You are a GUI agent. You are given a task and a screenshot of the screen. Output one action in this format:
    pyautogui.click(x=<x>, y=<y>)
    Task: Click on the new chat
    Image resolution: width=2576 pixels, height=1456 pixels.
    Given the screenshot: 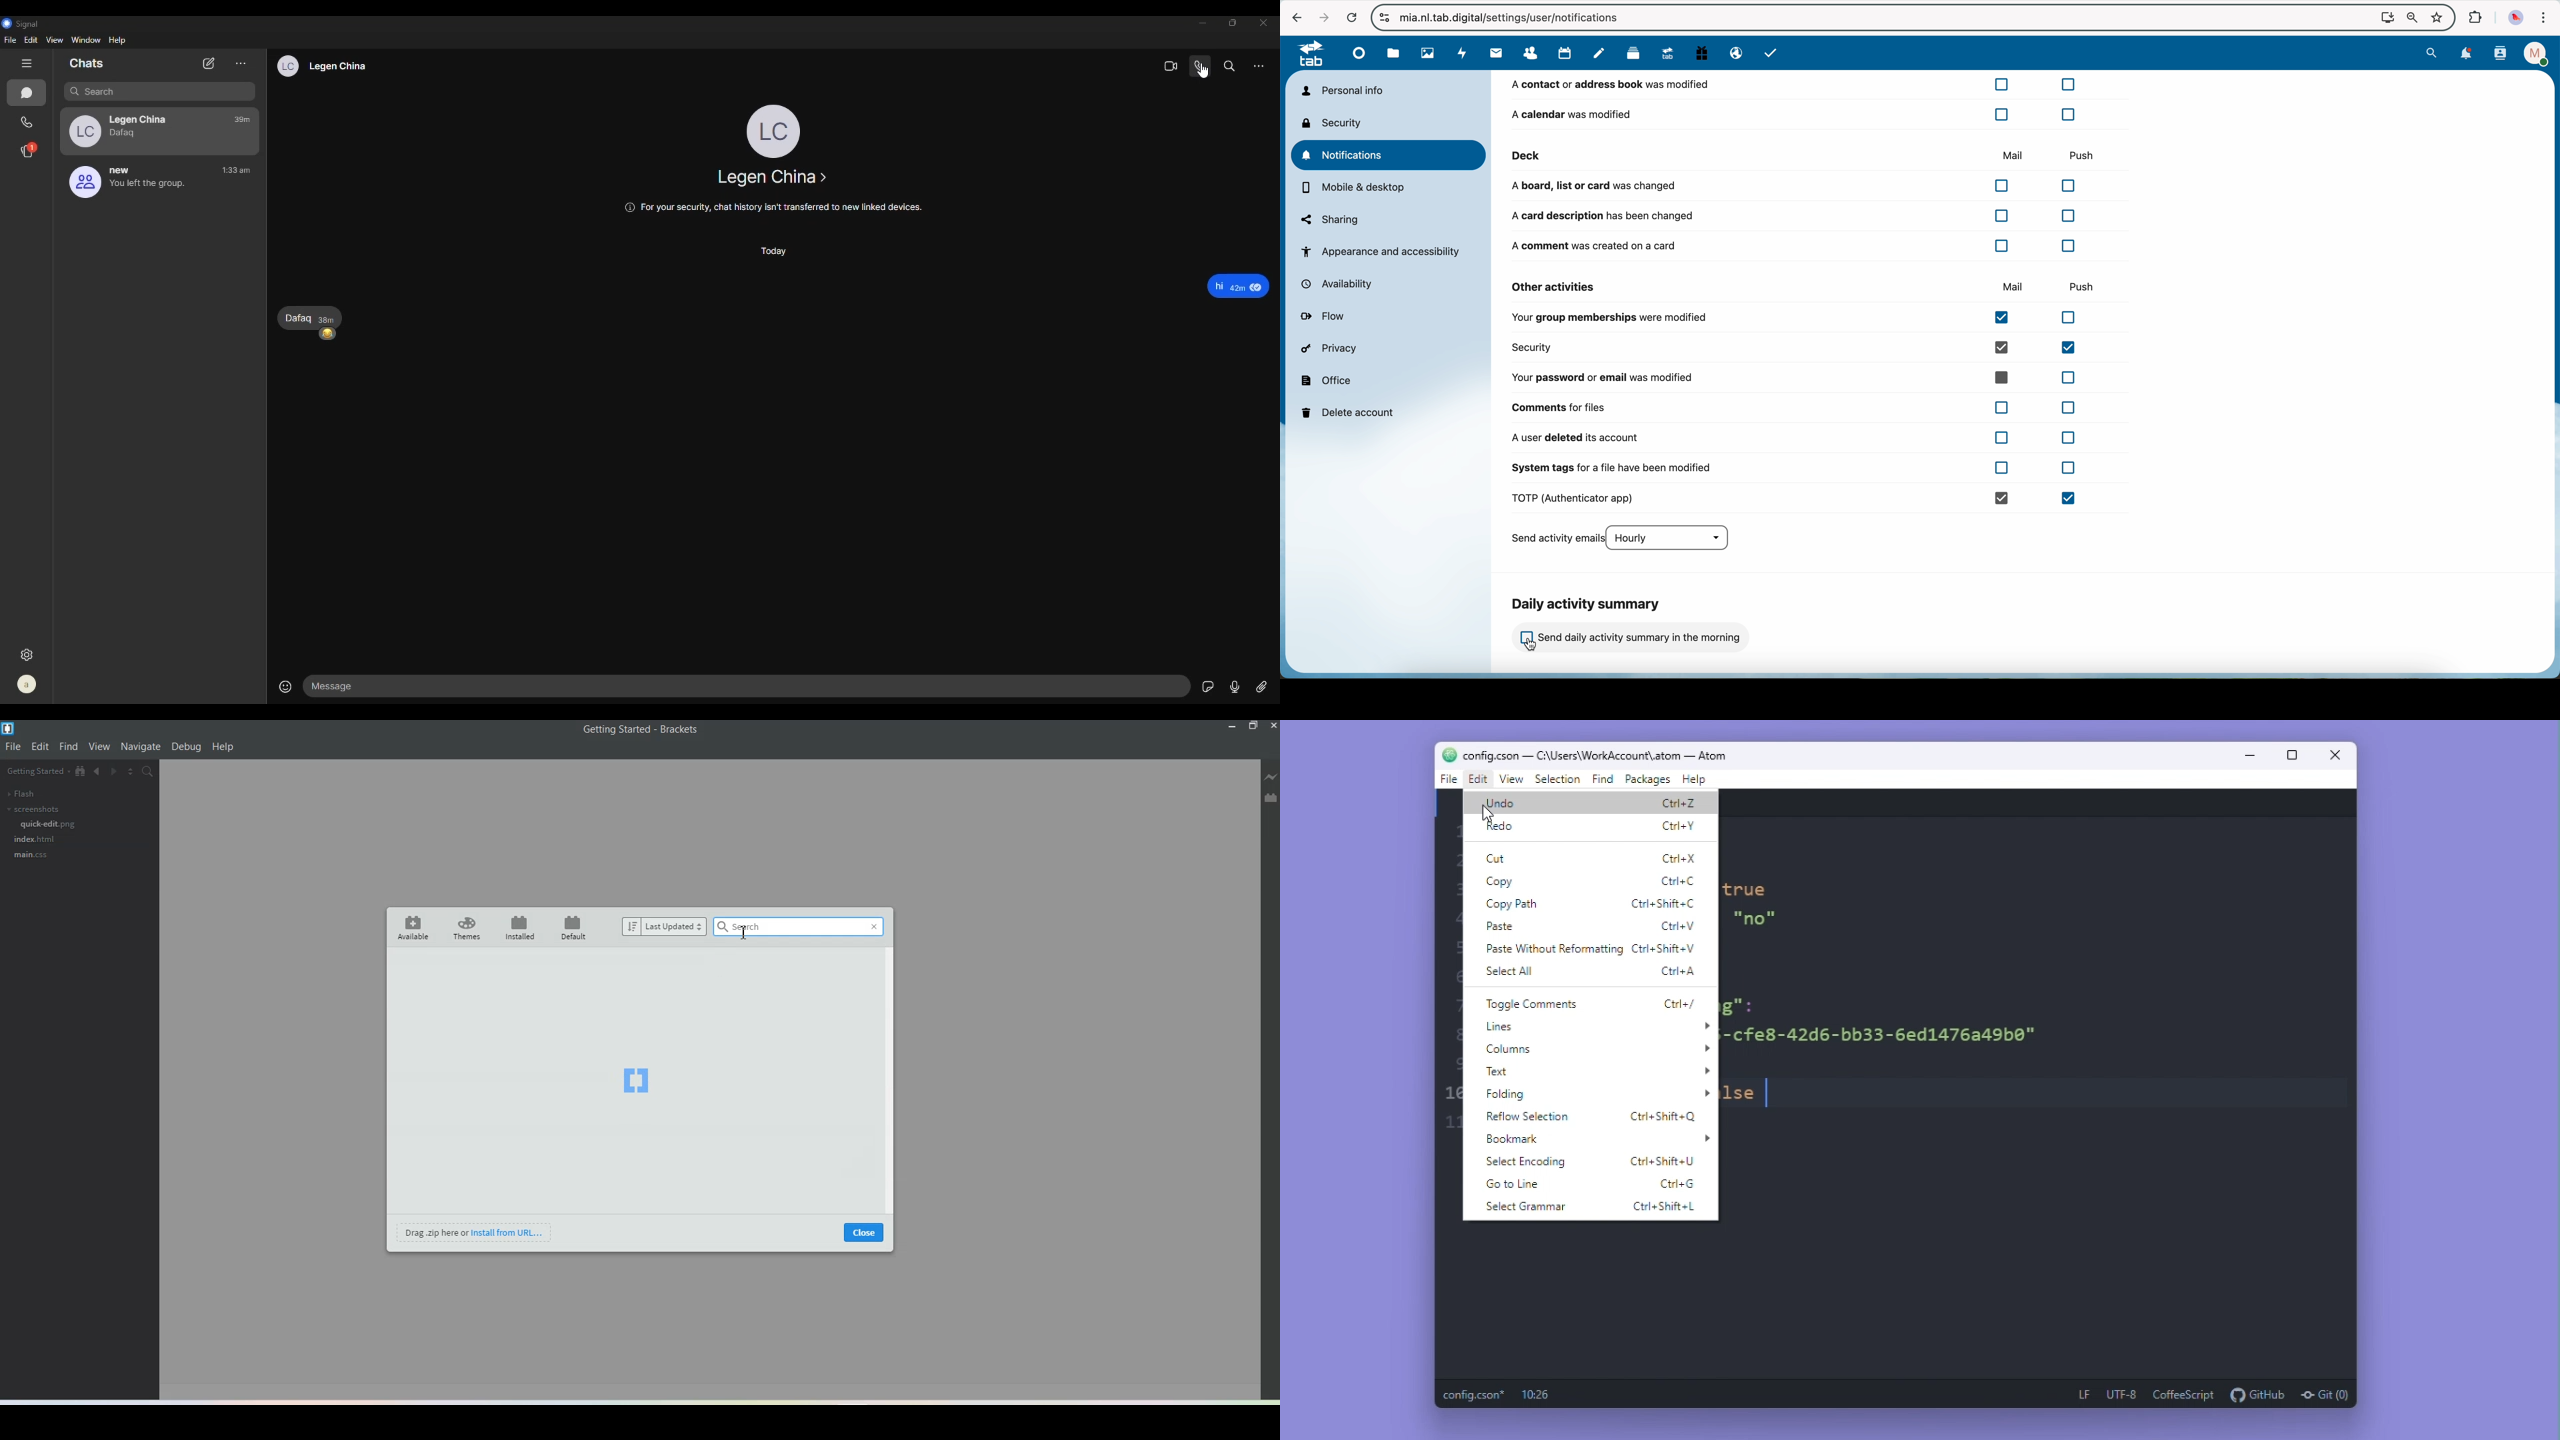 What is the action you would take?
    pyautogui.click(x=208, y=62)
    